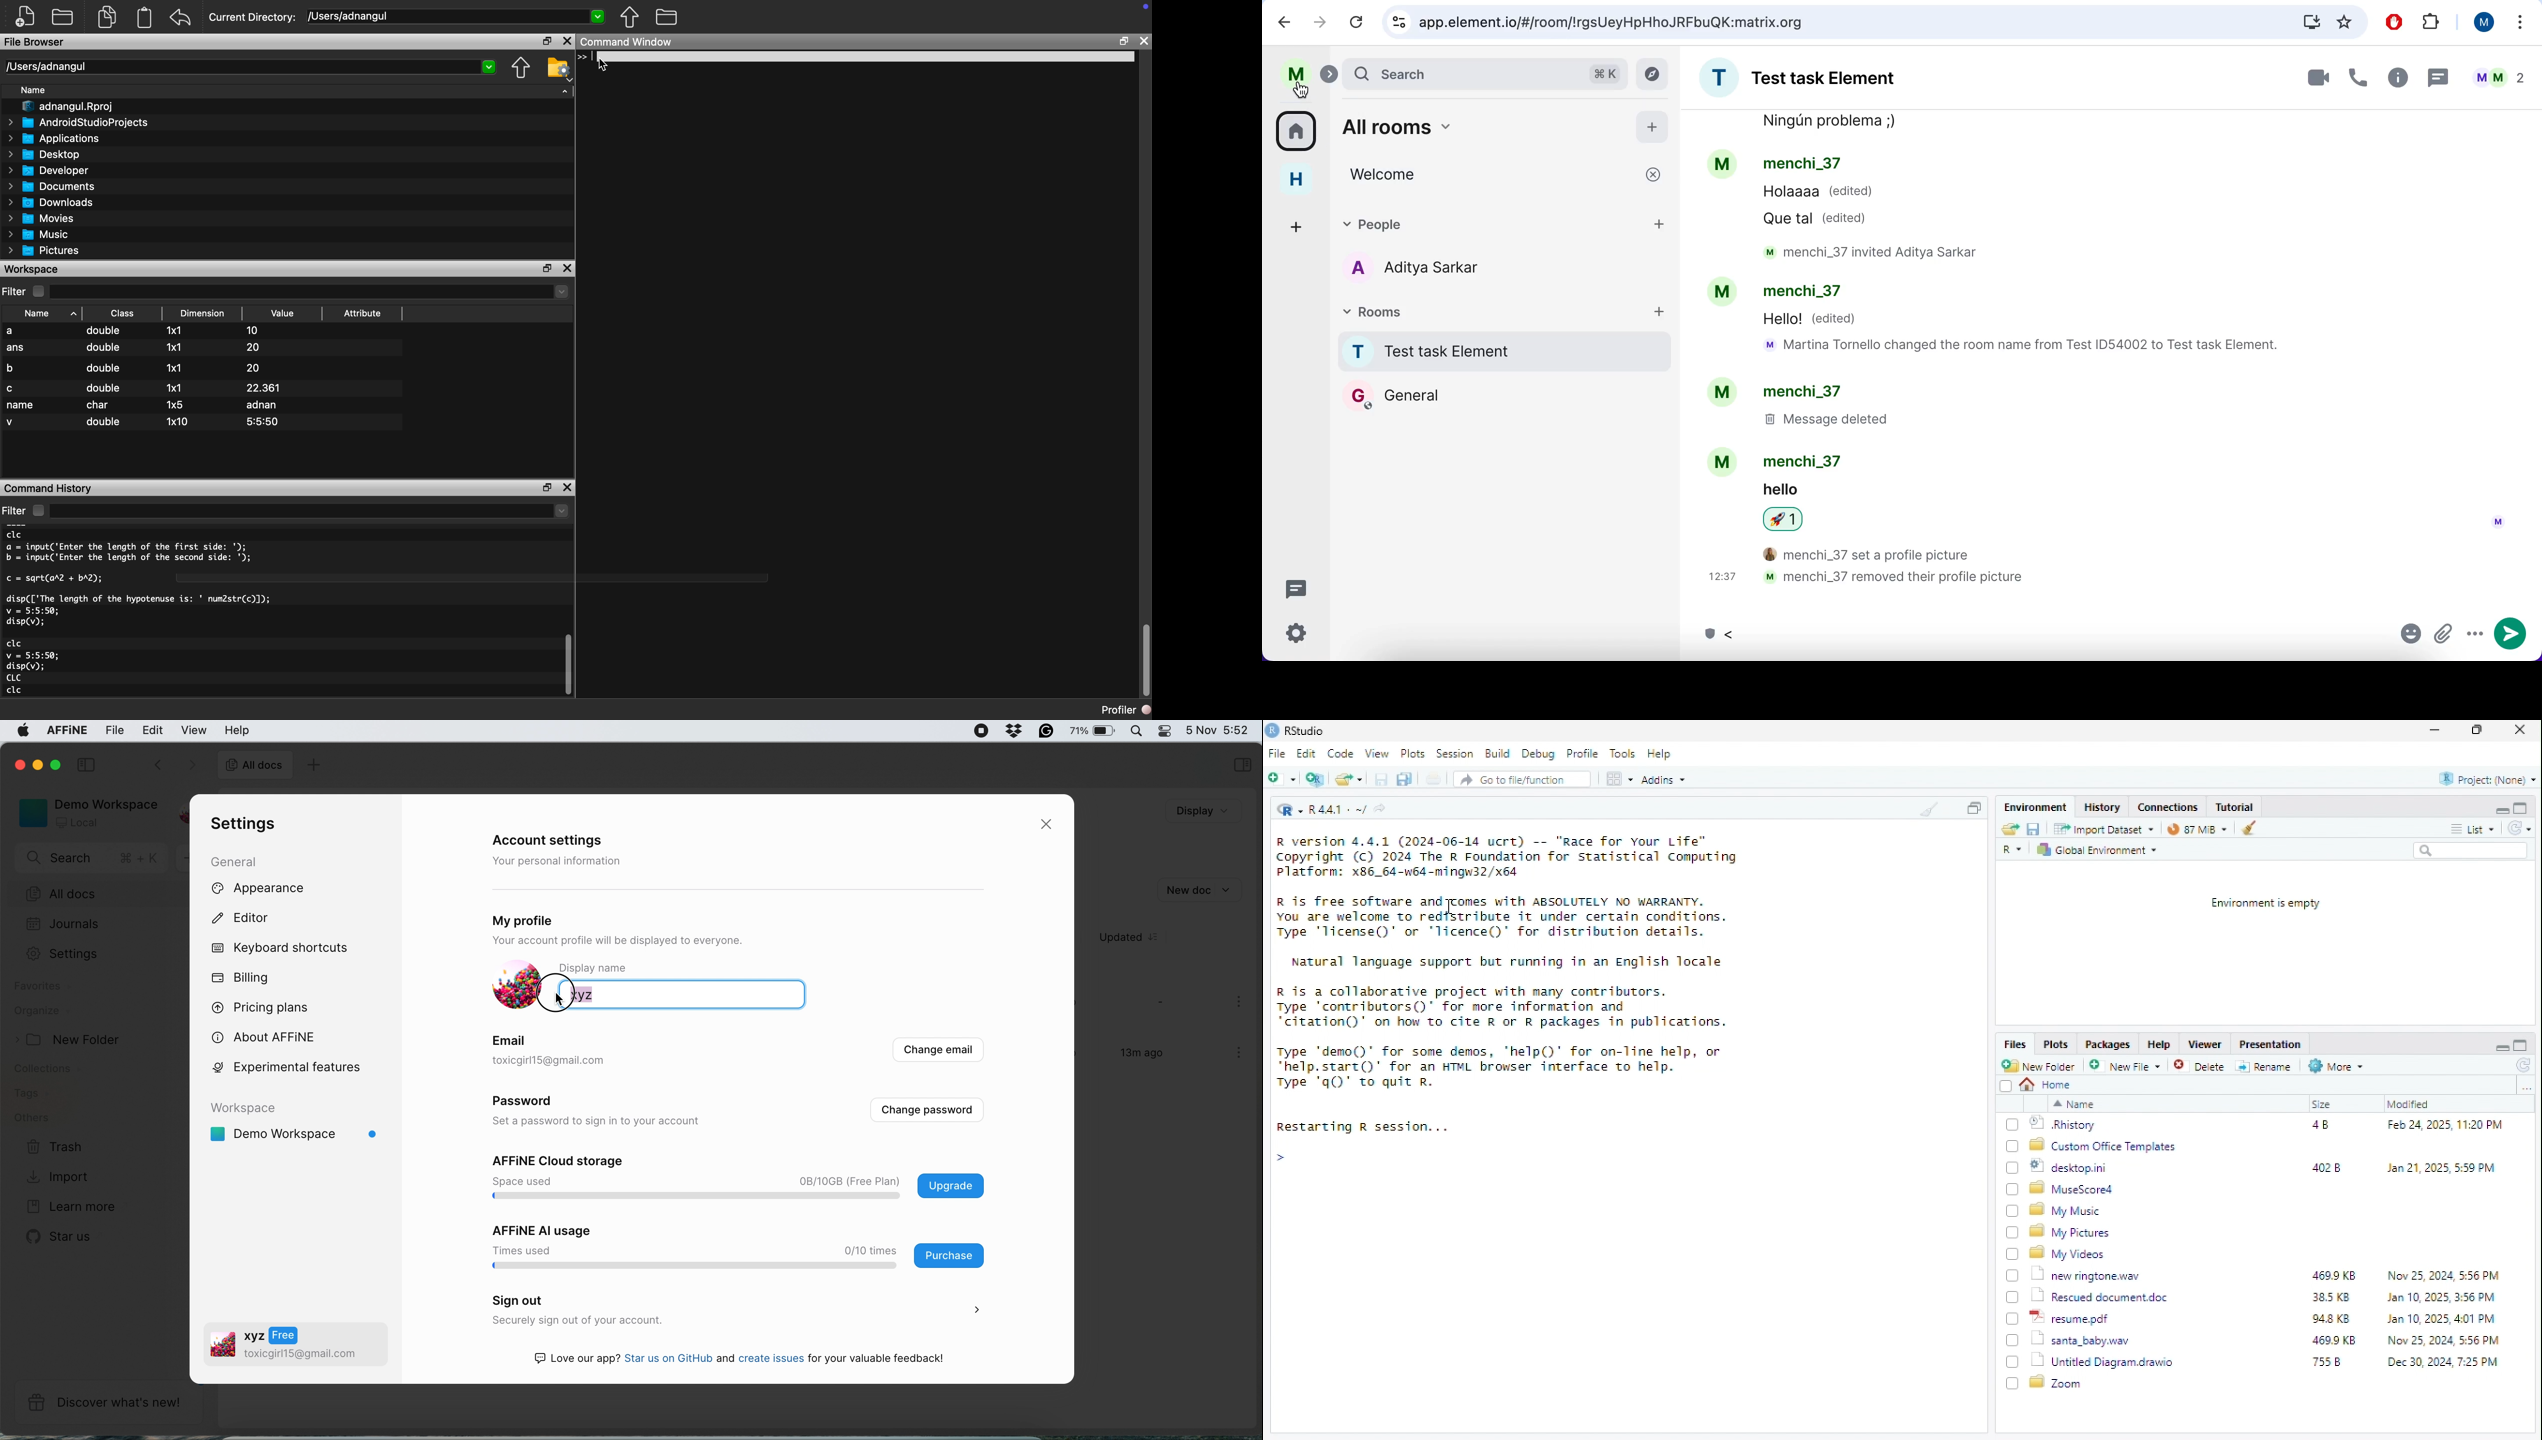  What do you see at coordinates (2501, 1048) in the screenshot?
I see `minimise` at bounding box center [2501, 1048].